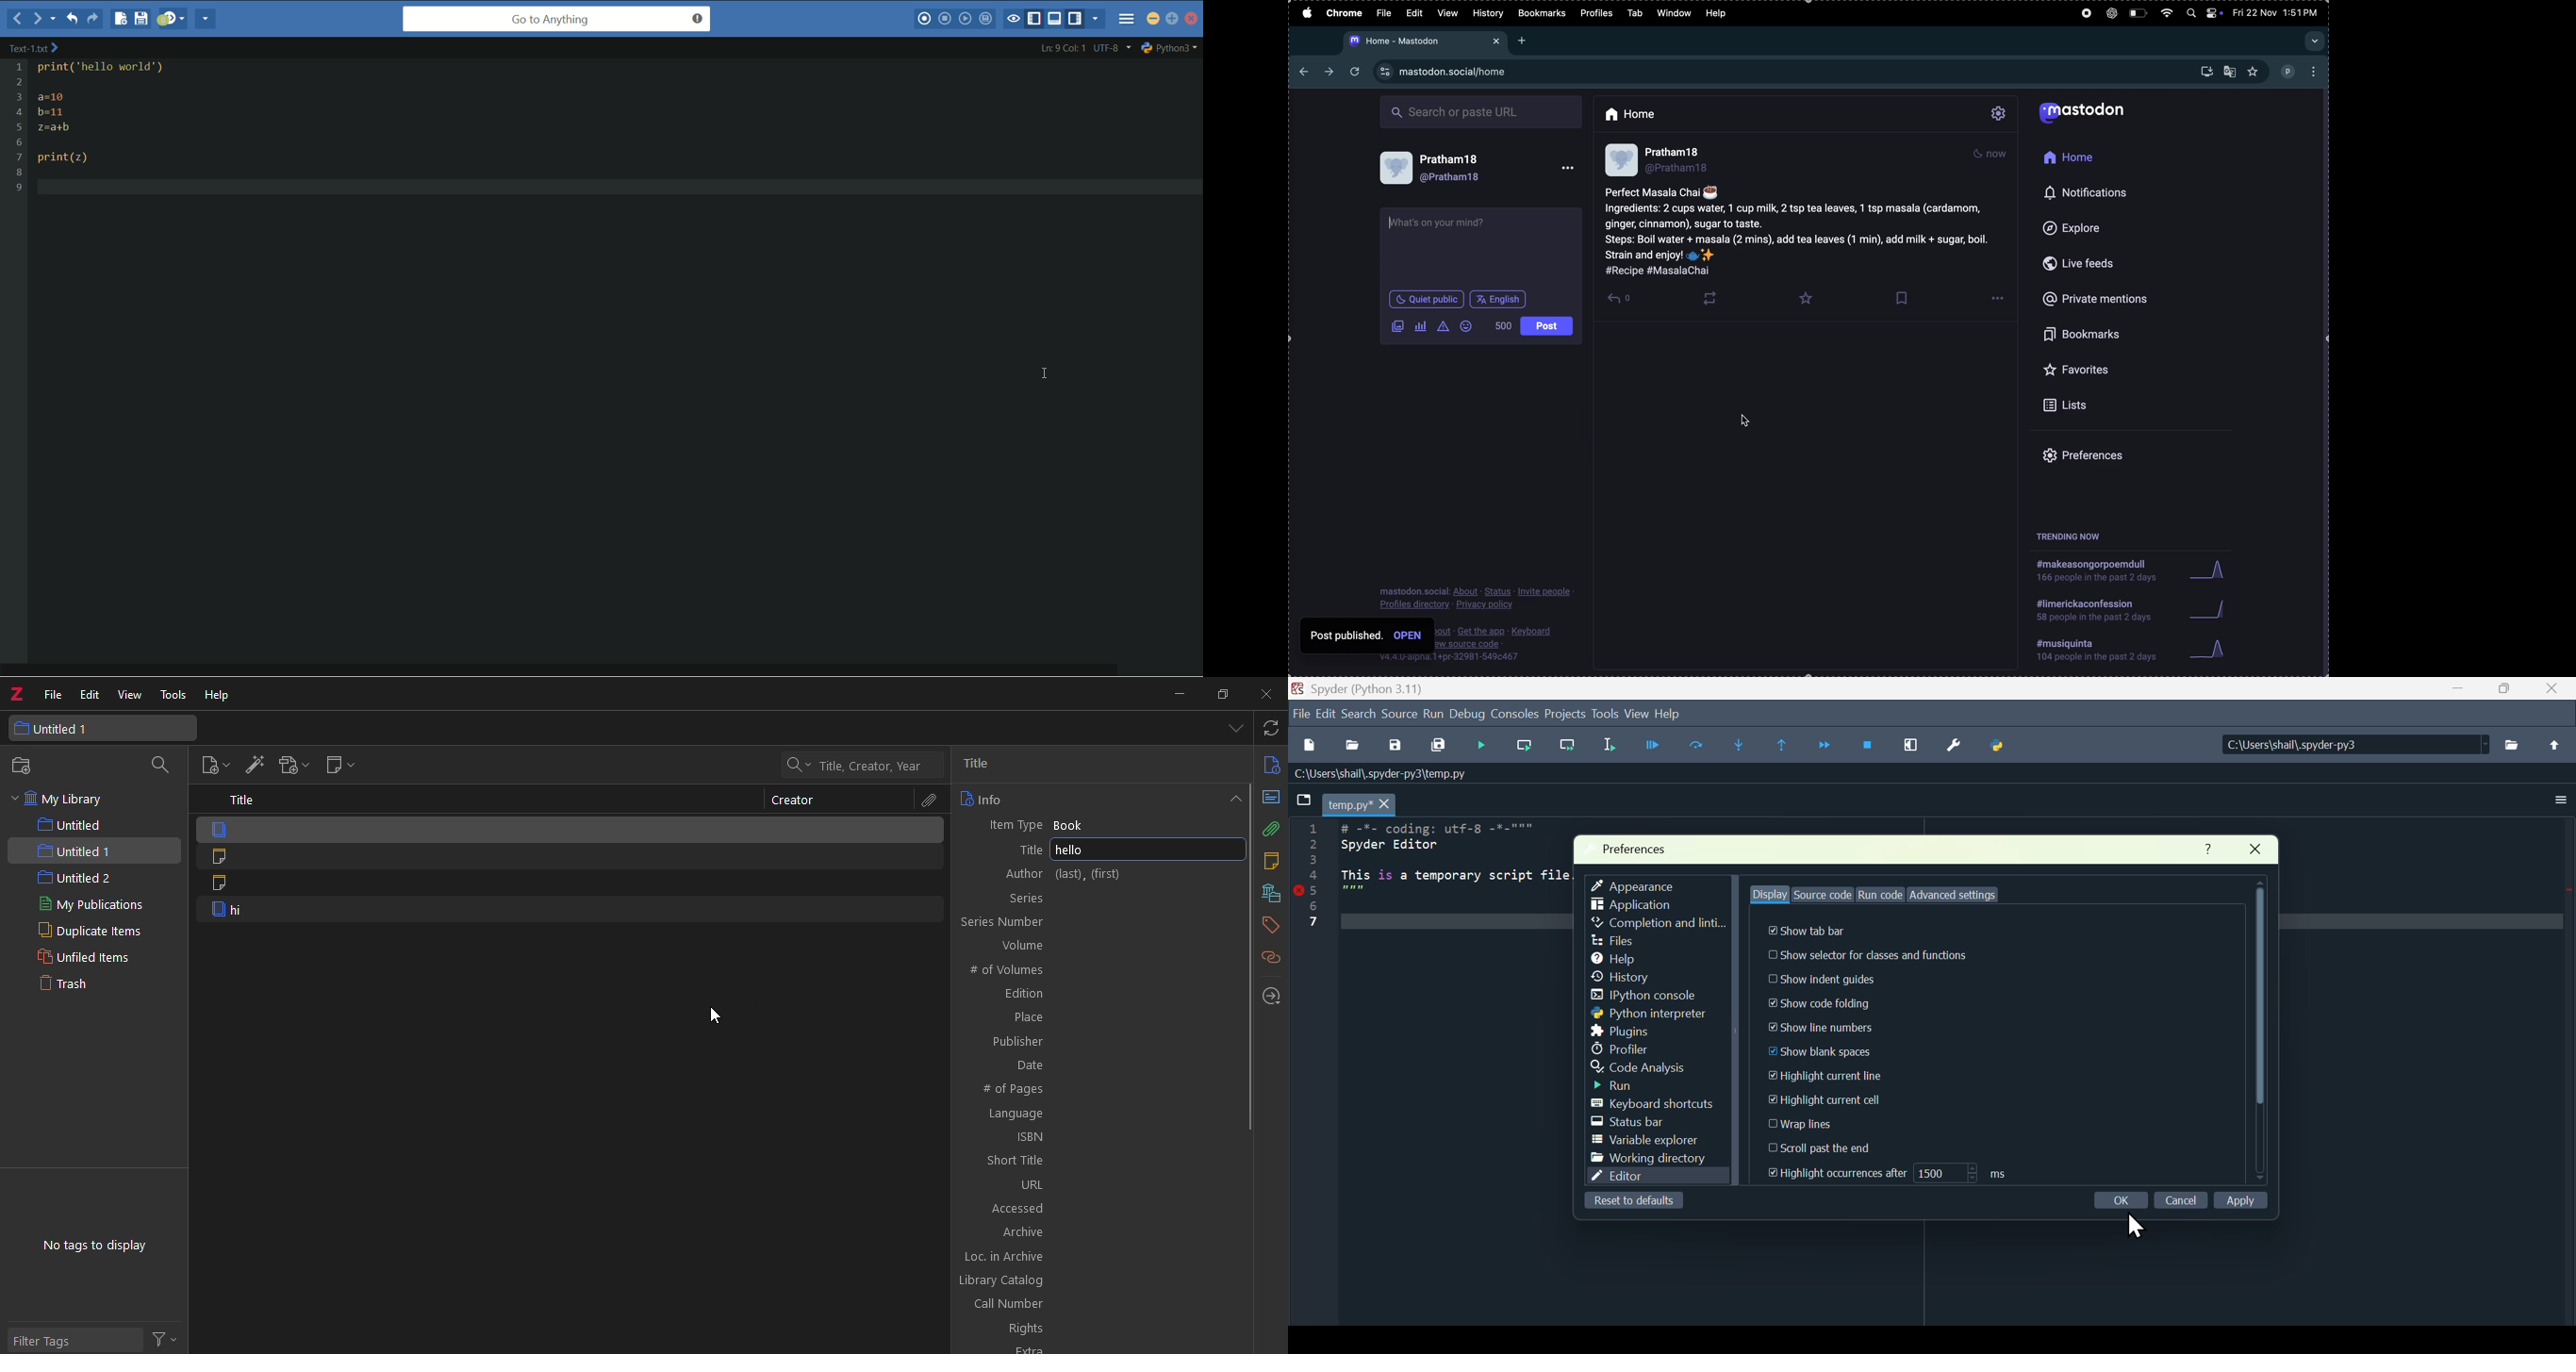 The height and width of the screenshot is (1372, 2576). Describe the element at coordinates (1647, 1015) in the screenshot. I see `Python interpreter` at that location.